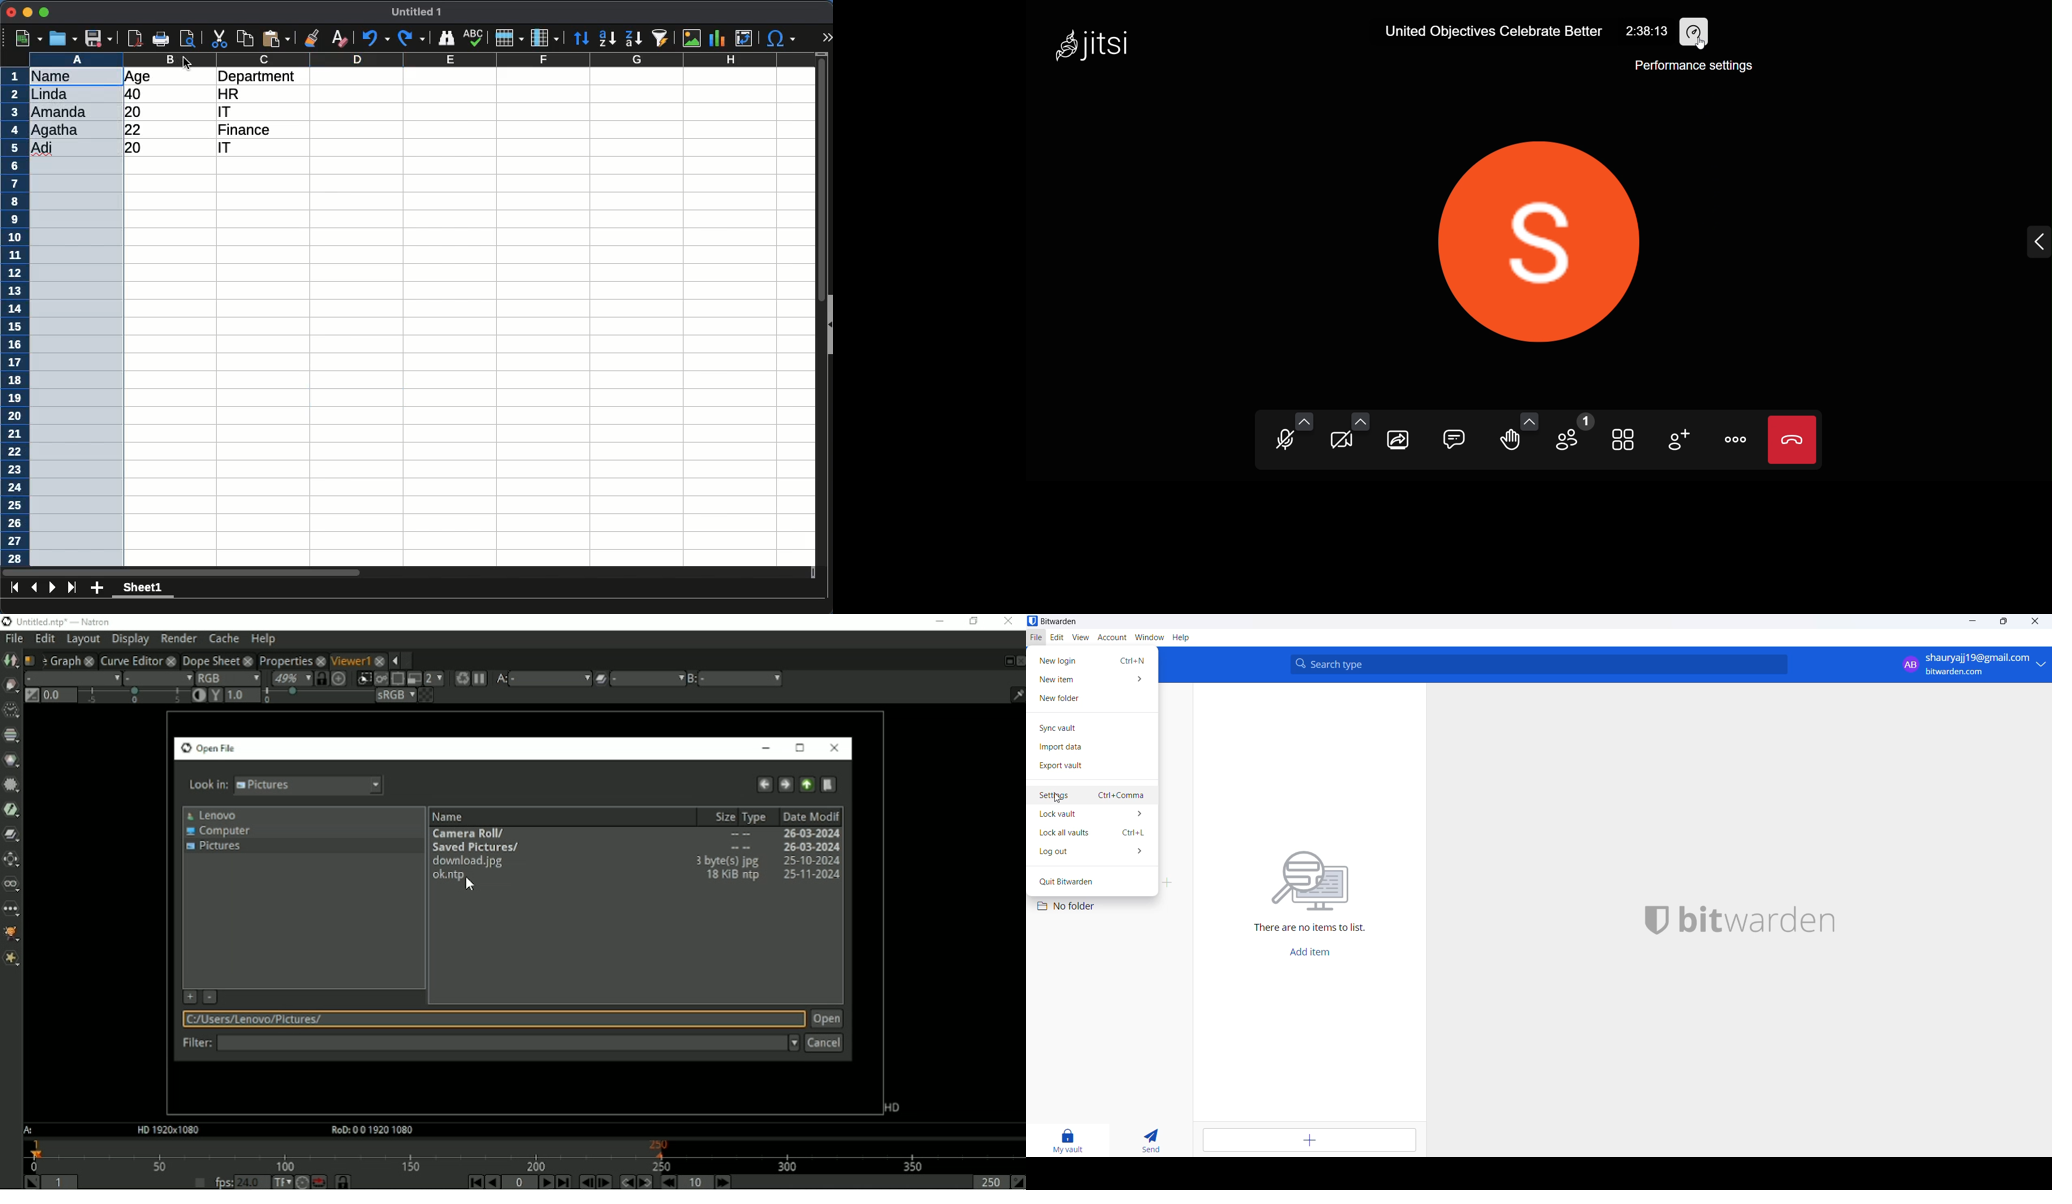 This screenshot has width=2072, height=1204. Describe the element at coordinates (248, 660) in the screenshot. I see `close` at that location.